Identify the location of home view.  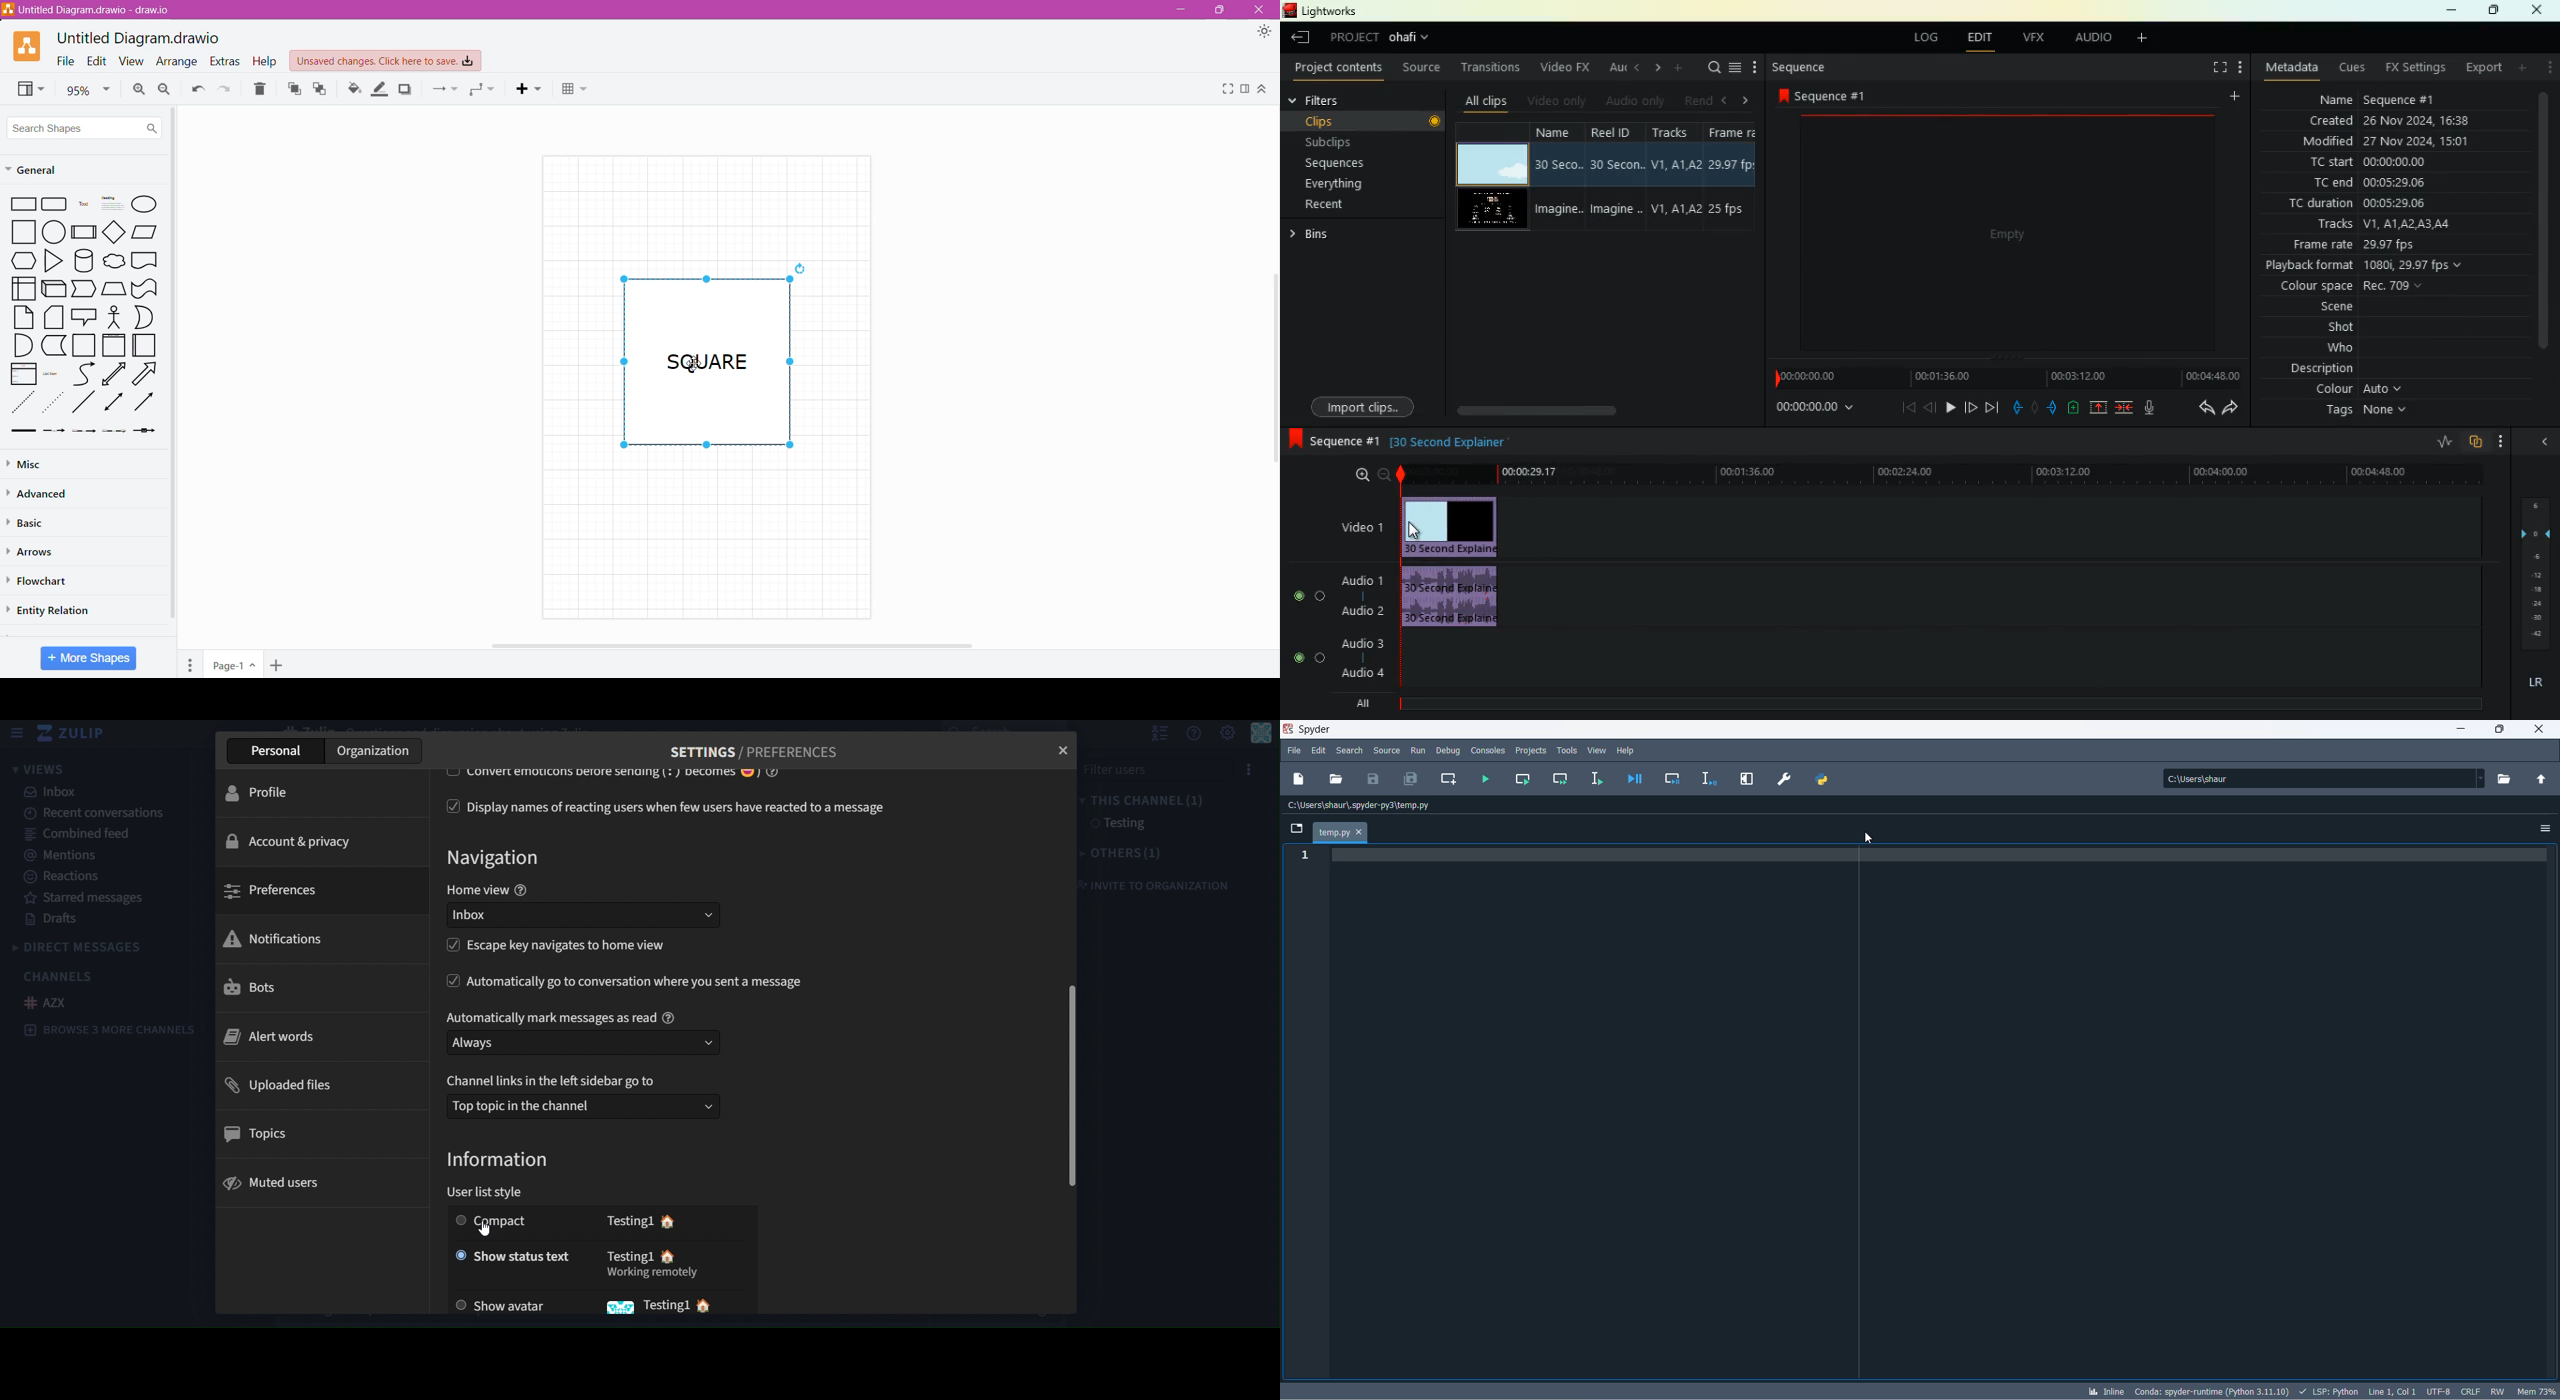
(487, 891).